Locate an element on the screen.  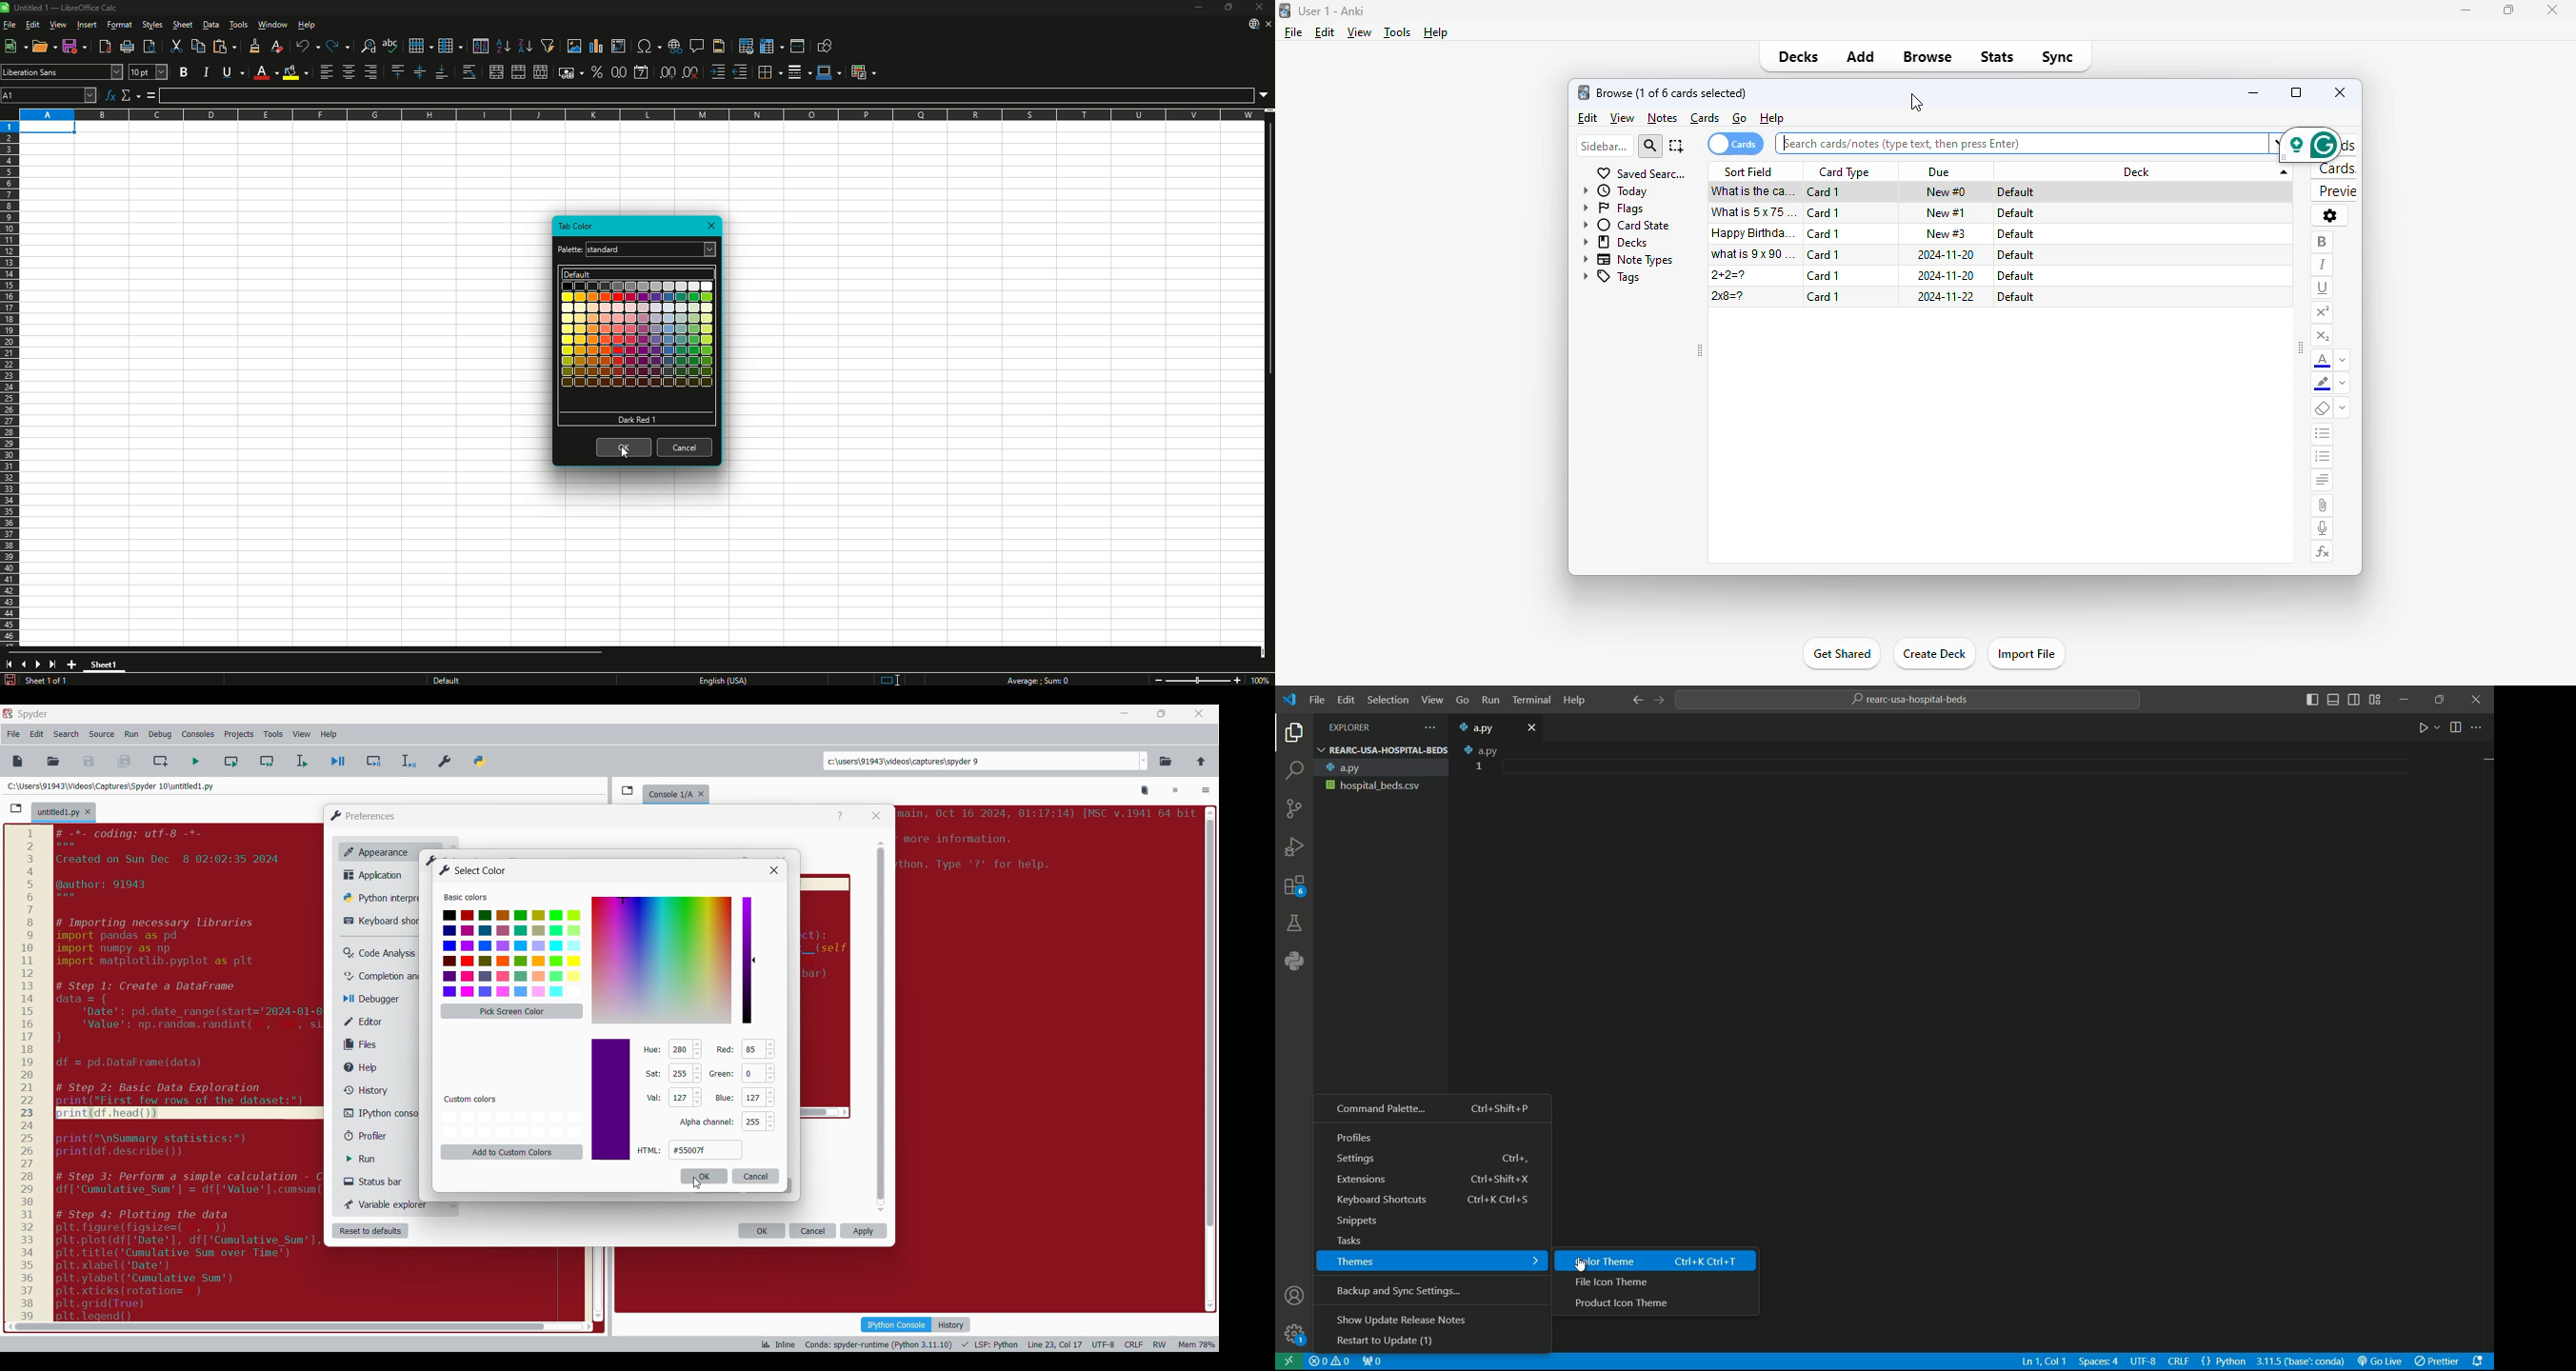
hue is located at coordinates (652, 1049).